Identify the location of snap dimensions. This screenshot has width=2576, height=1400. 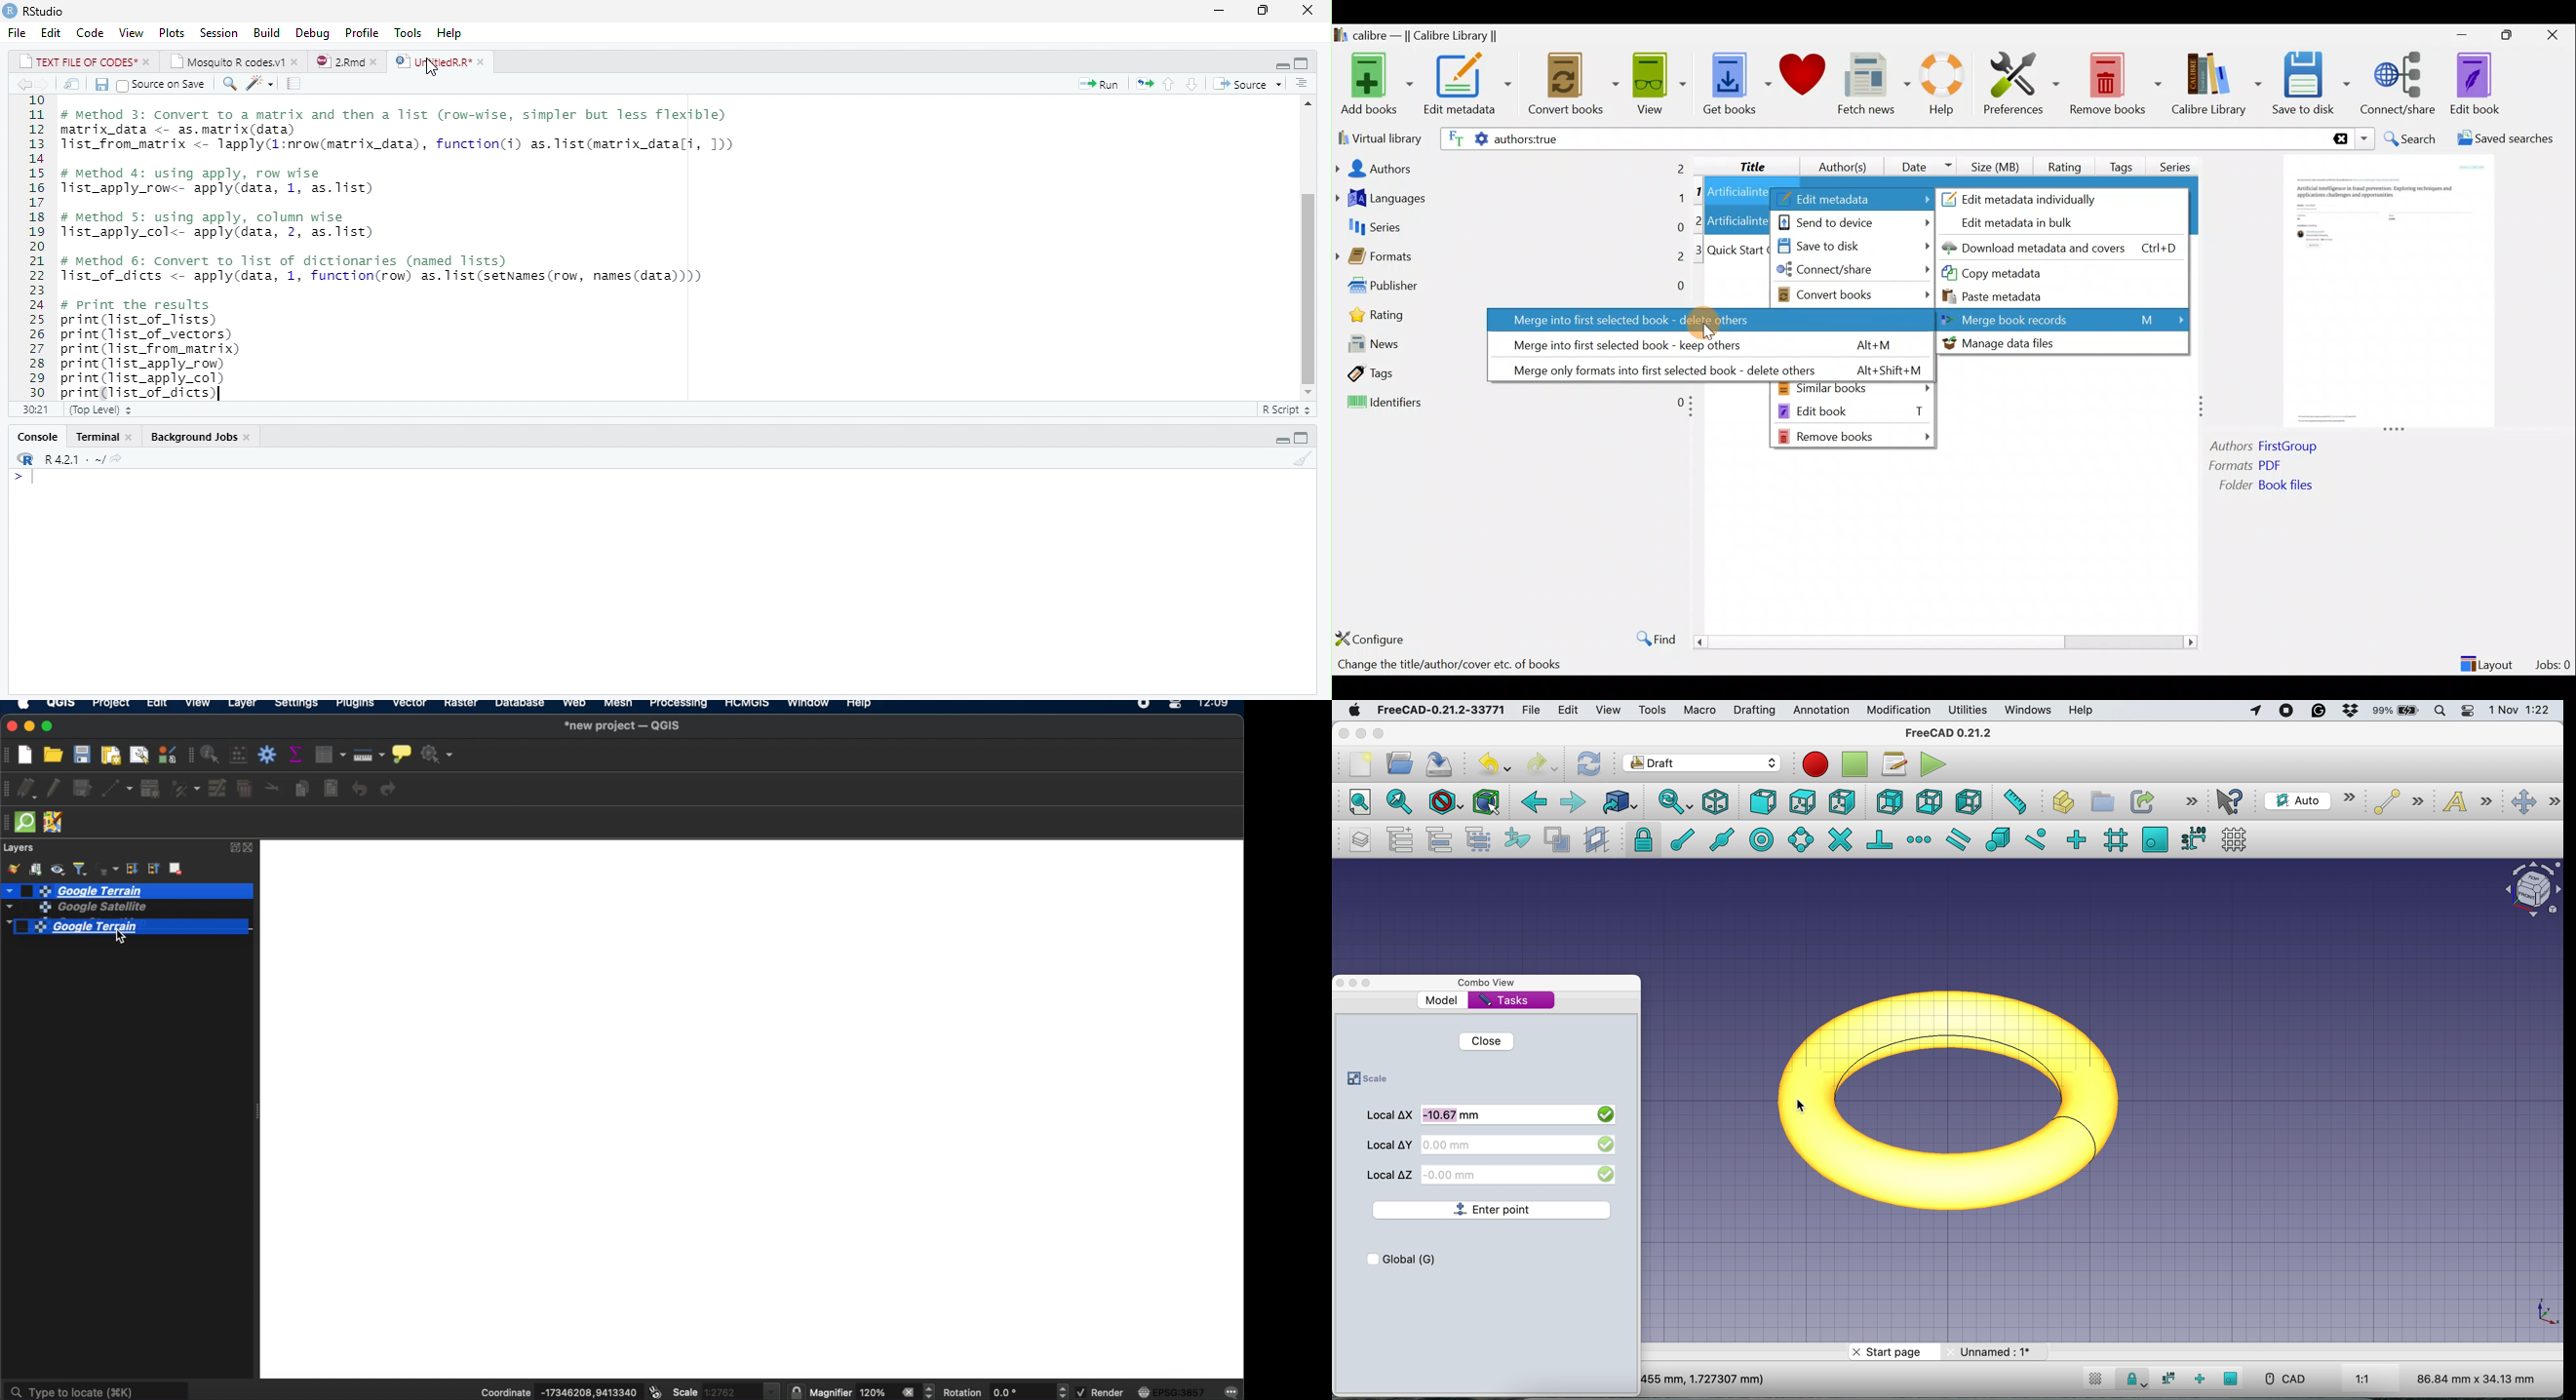
(2166, 1379).